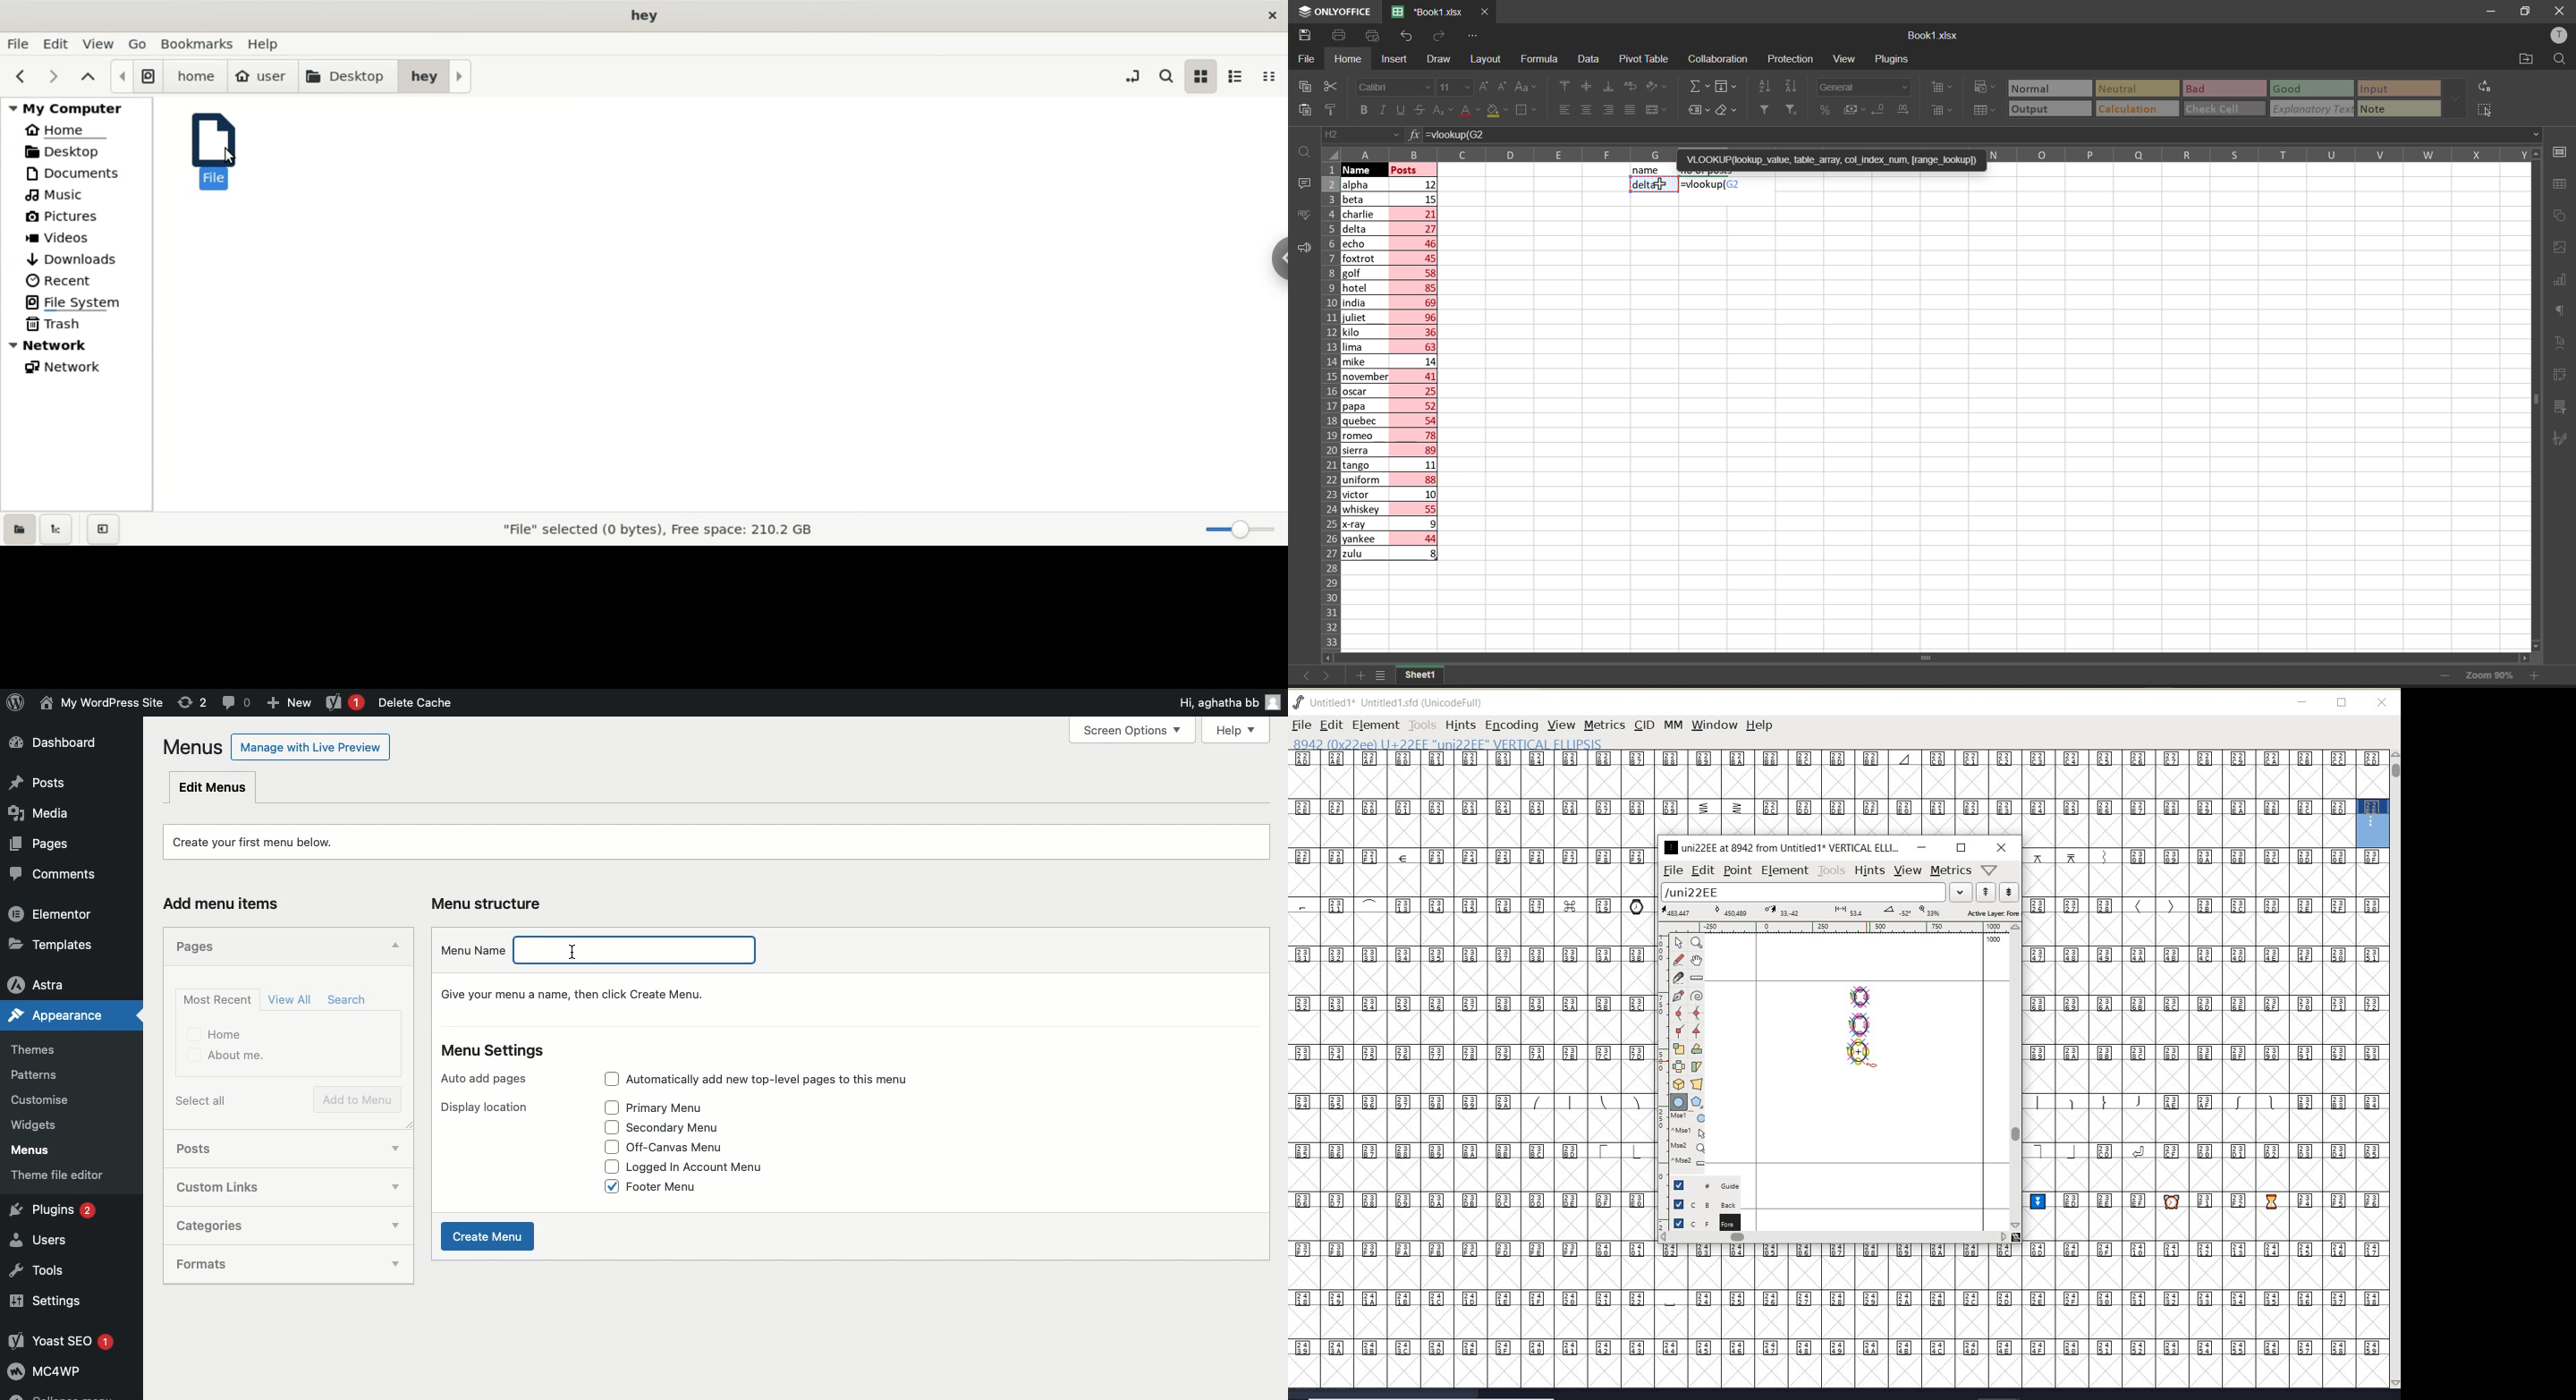 This screenshot has width=2576, height=1400. I want to click on posts, so click(1415, 366).